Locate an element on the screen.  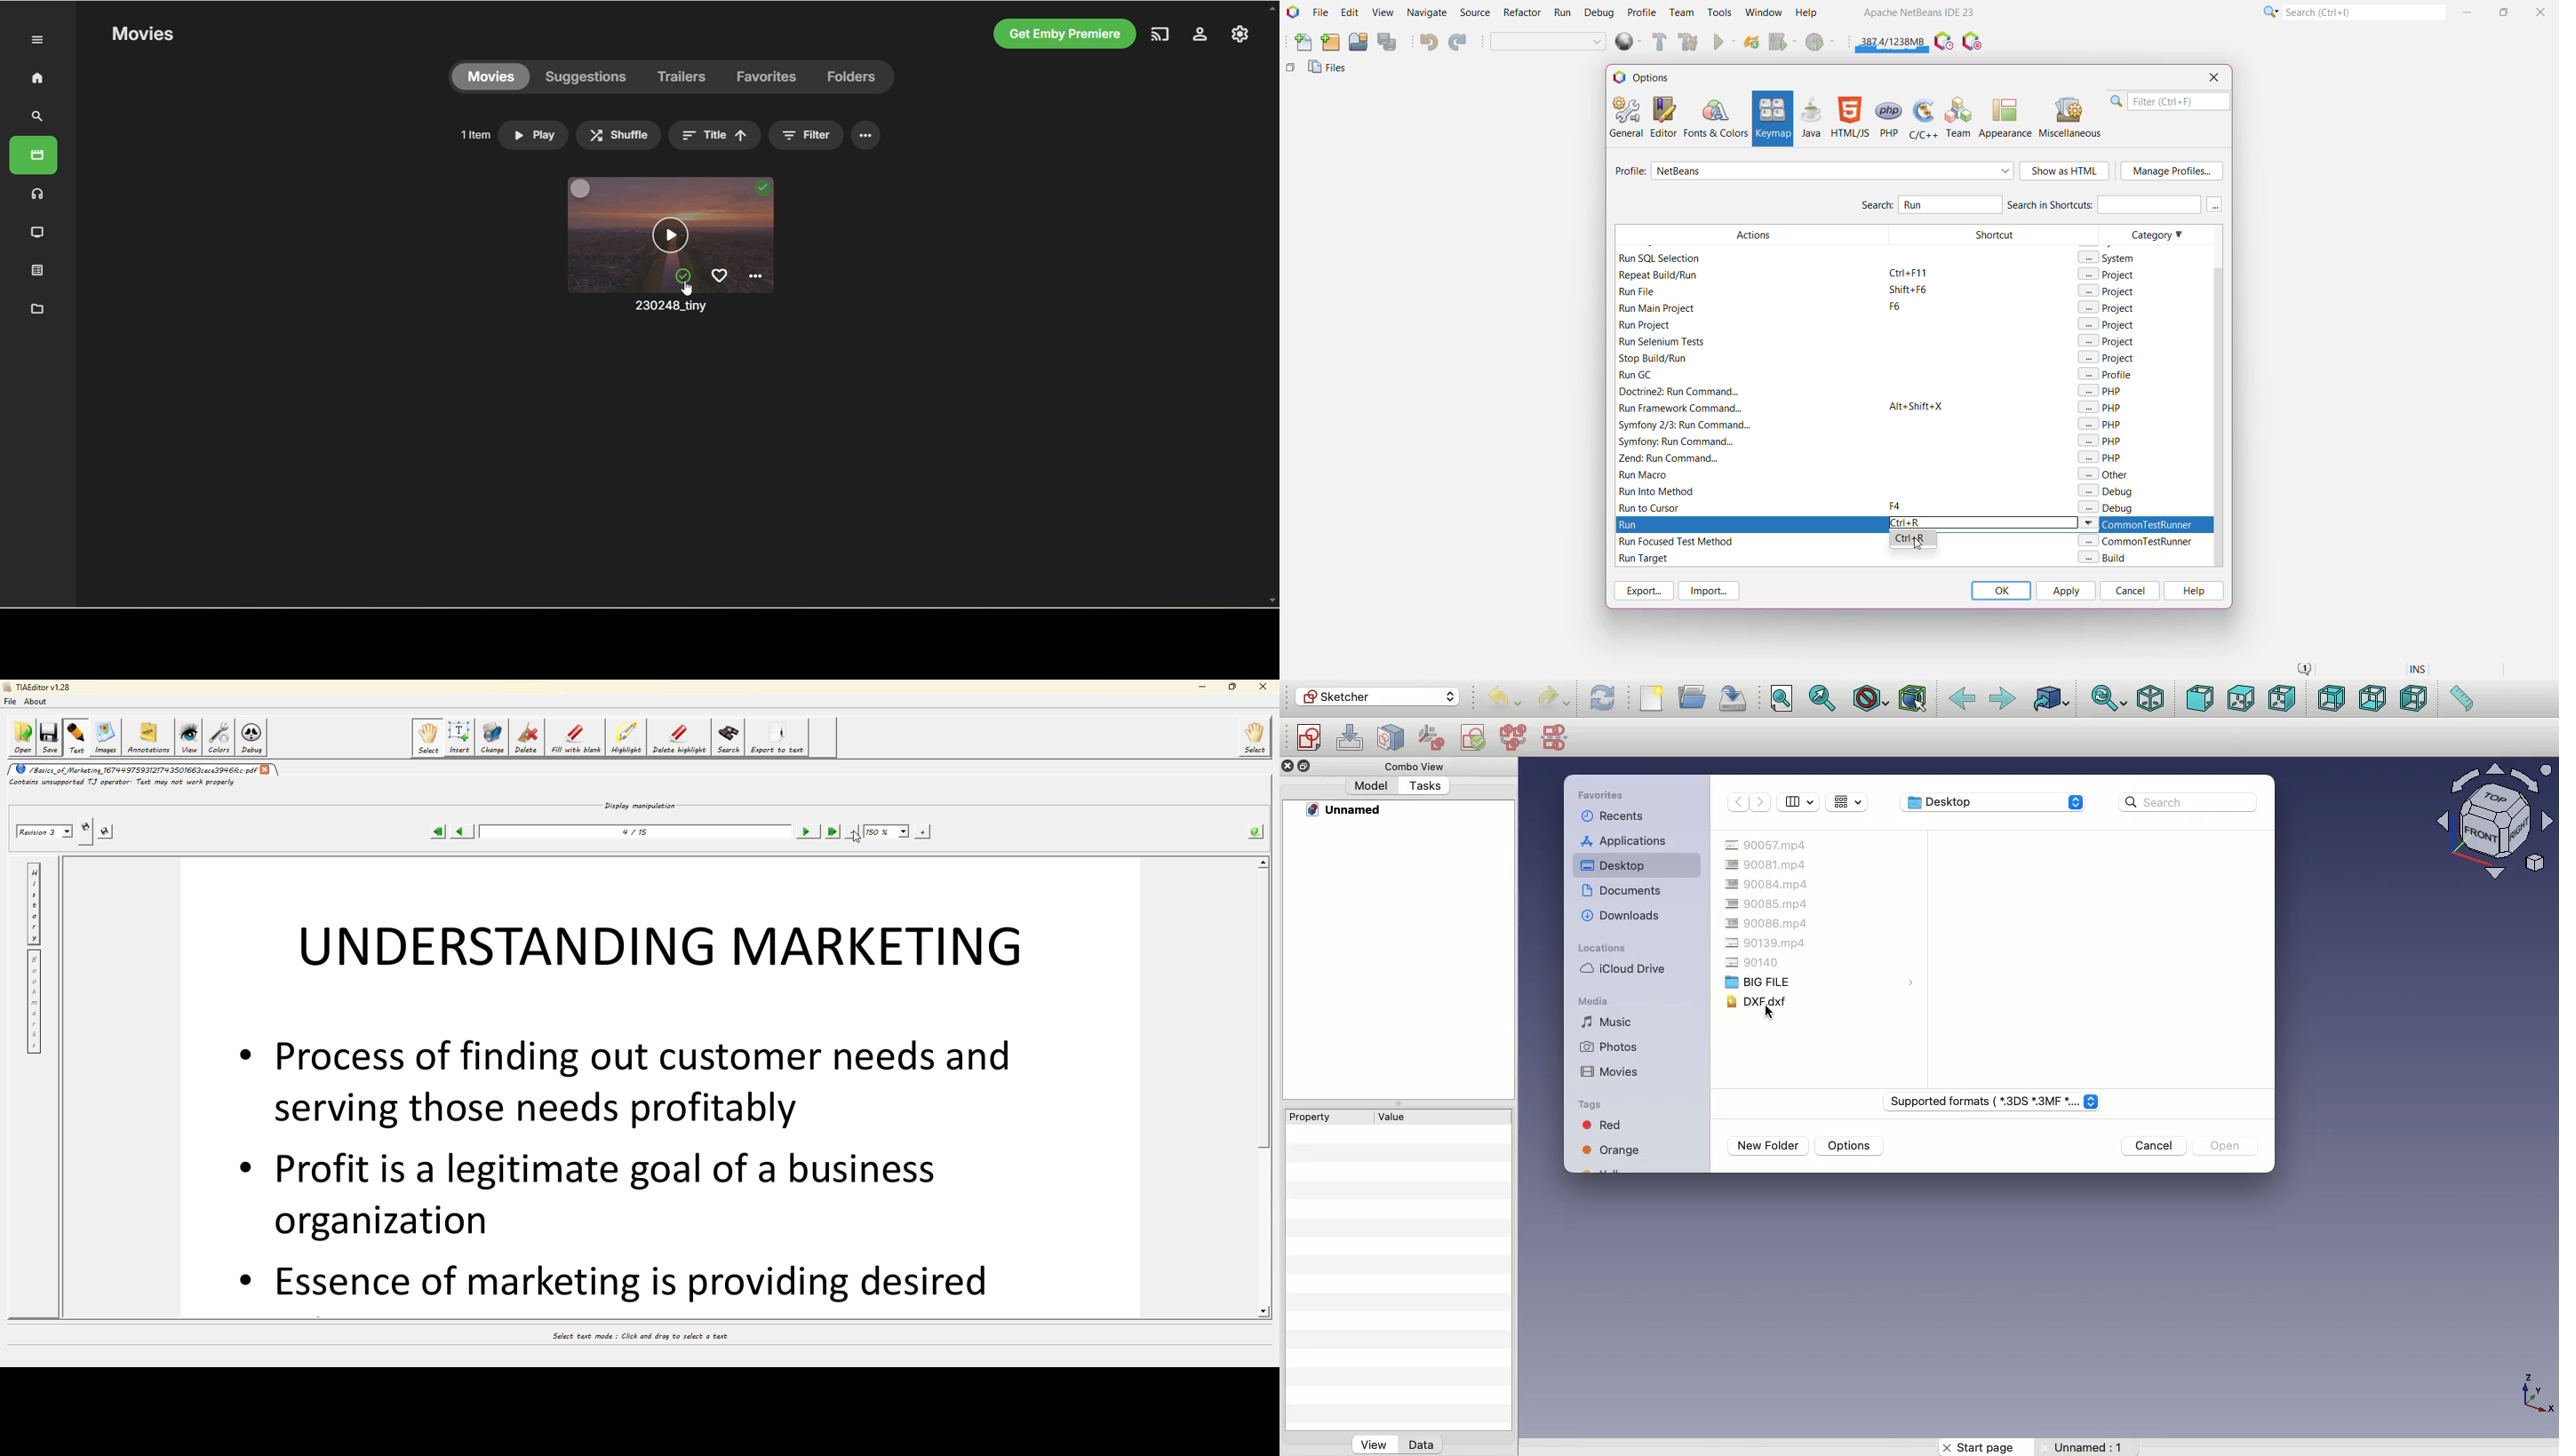
Application Logo is located at coordinates (1291, 13).